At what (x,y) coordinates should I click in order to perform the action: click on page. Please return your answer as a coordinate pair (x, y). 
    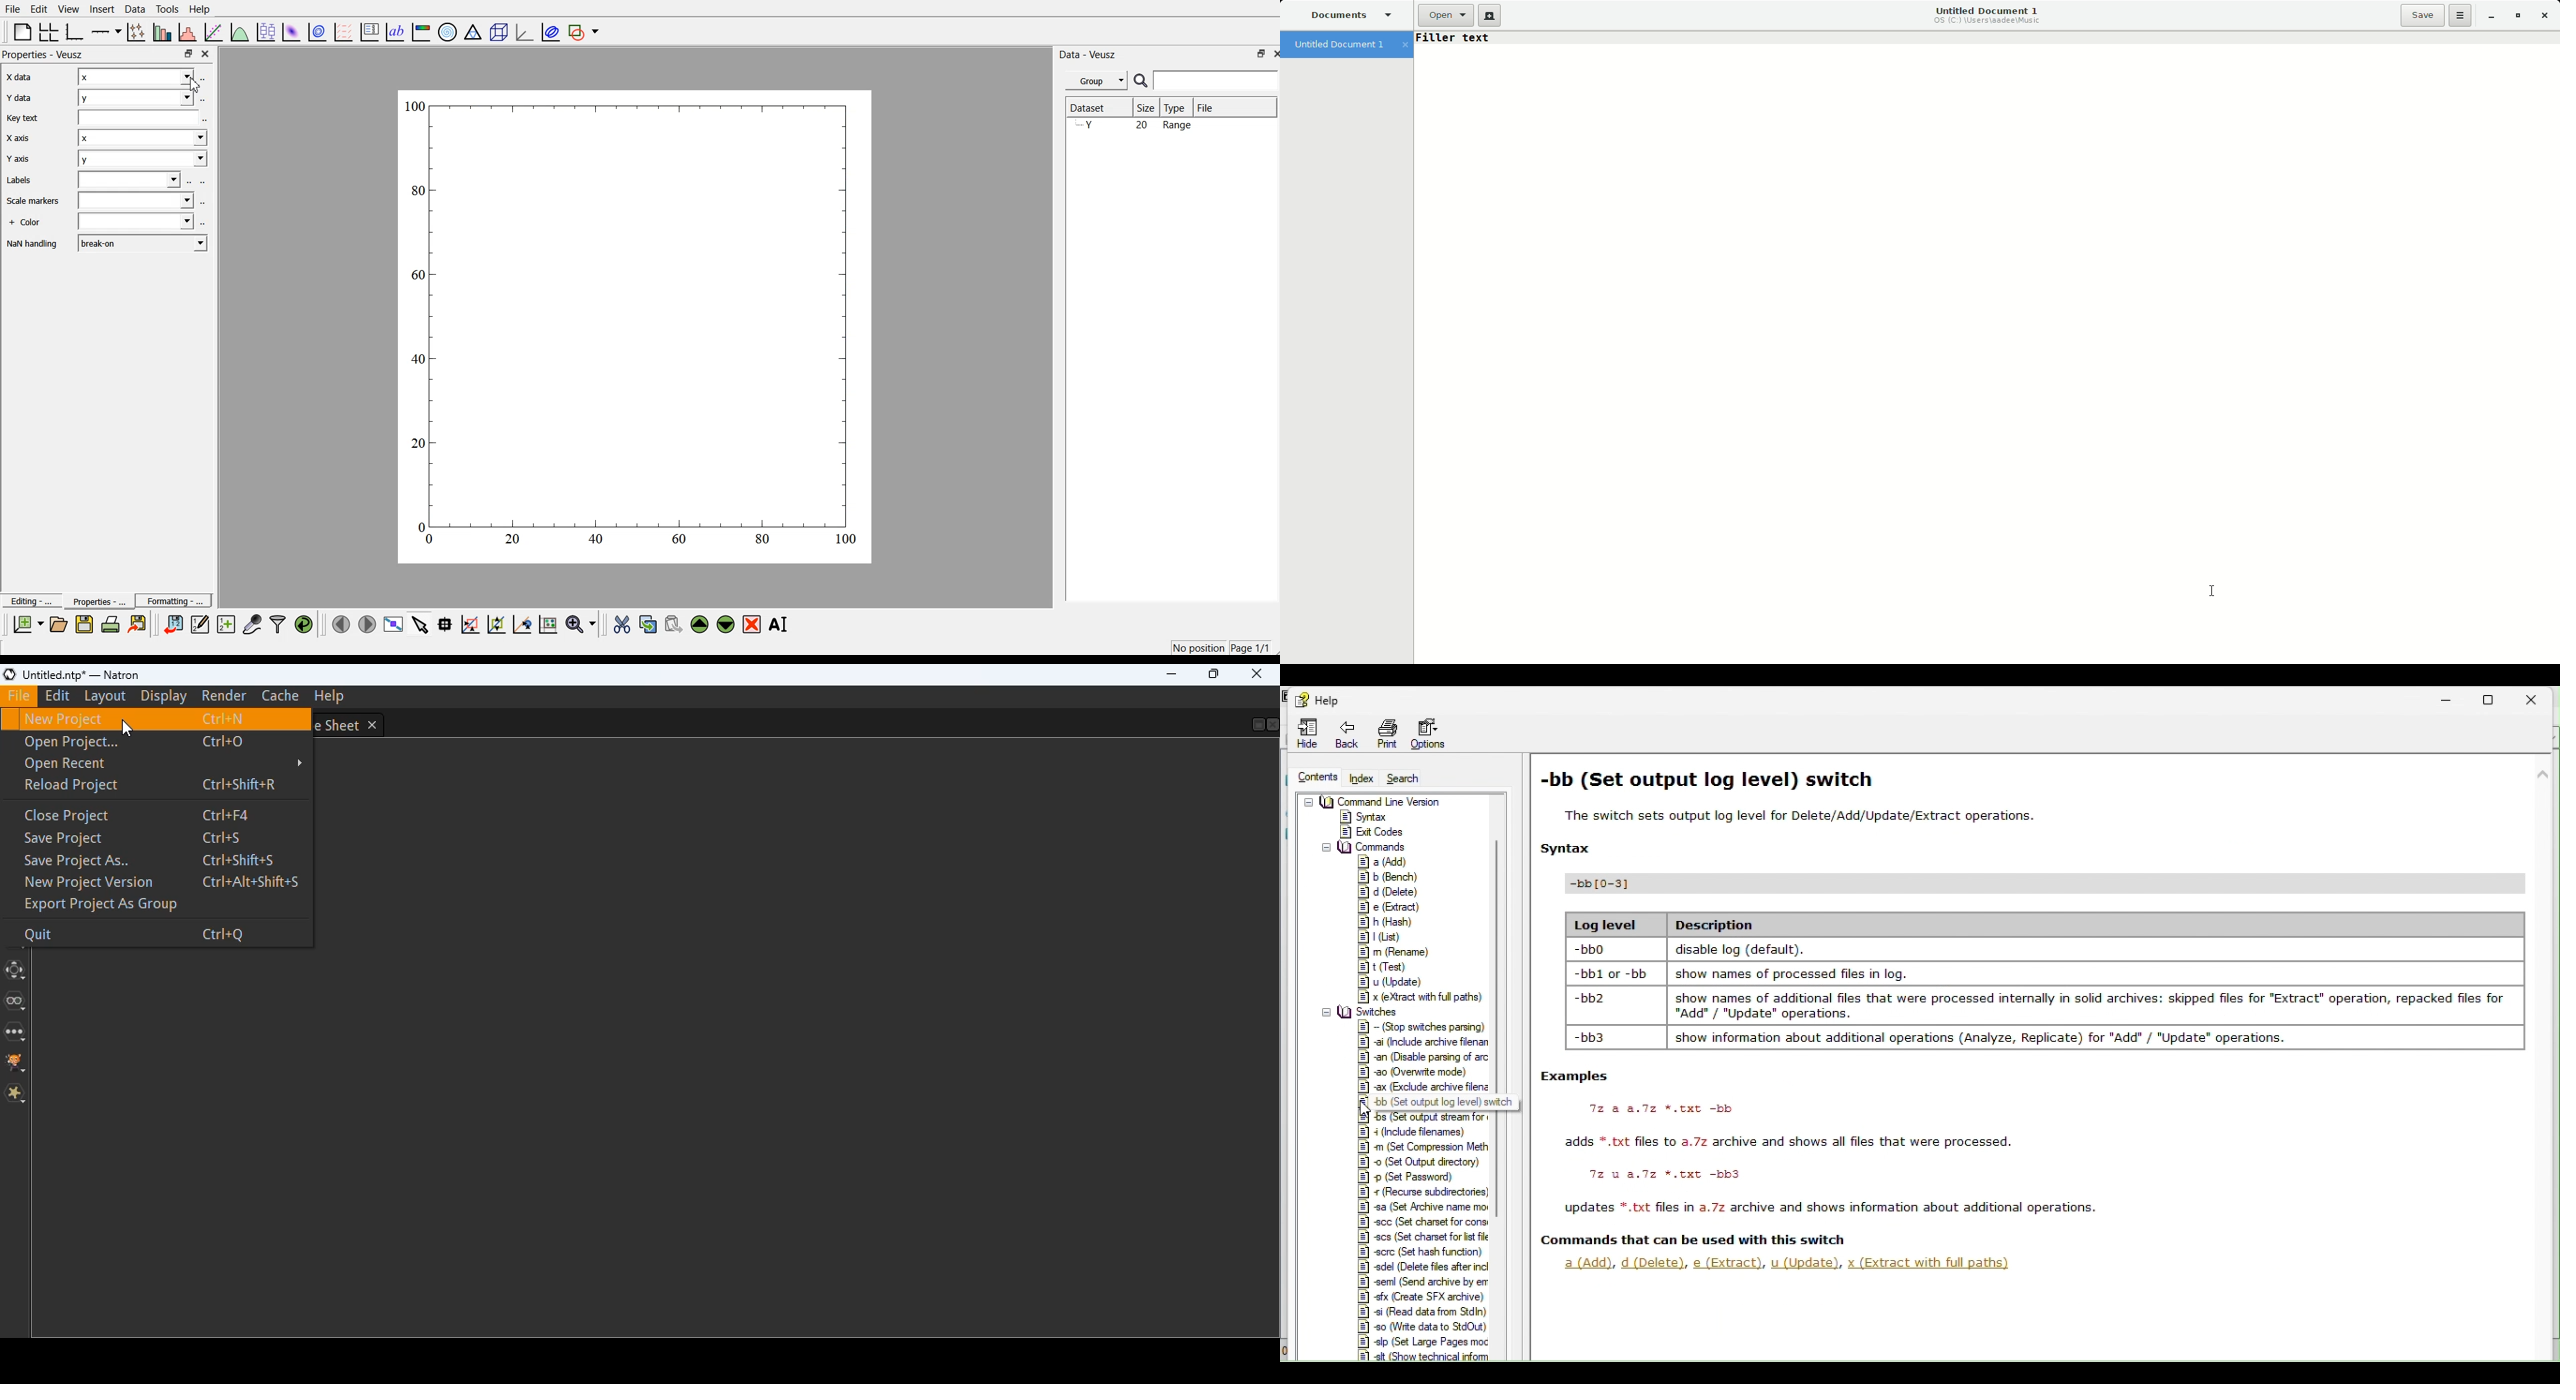
    Looking at the image, I should click on (637, 326).